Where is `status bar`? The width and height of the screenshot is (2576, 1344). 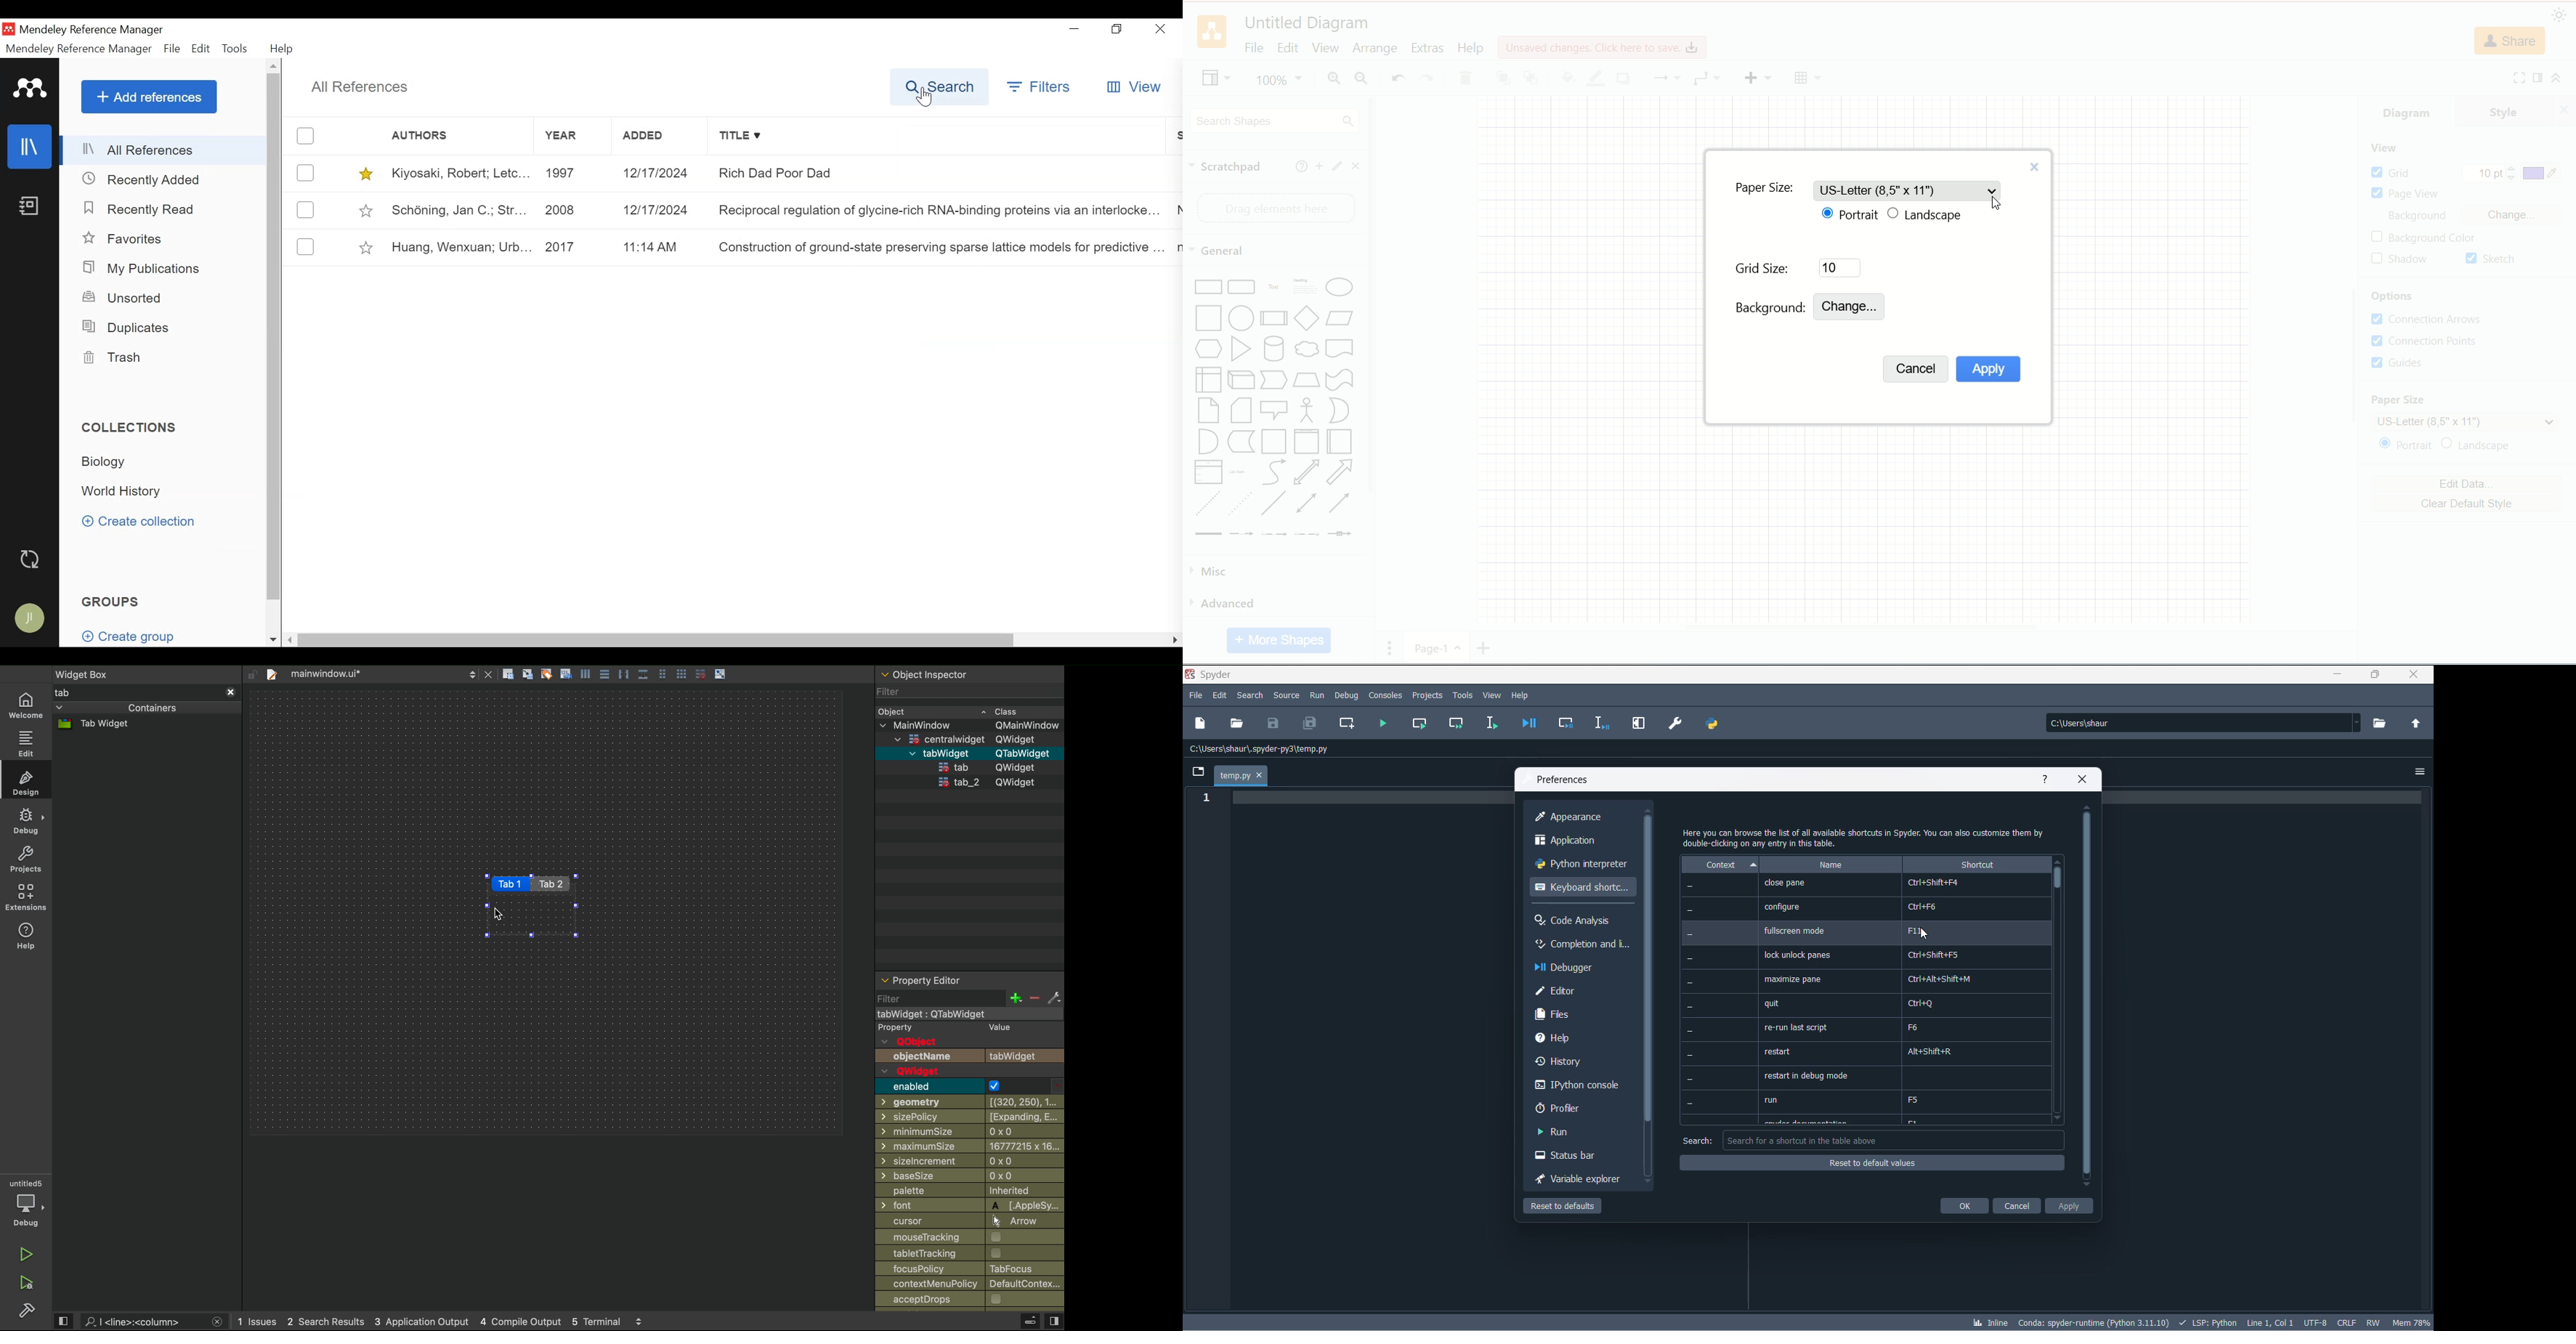
status bar is located at coordinates (1573, 1157).